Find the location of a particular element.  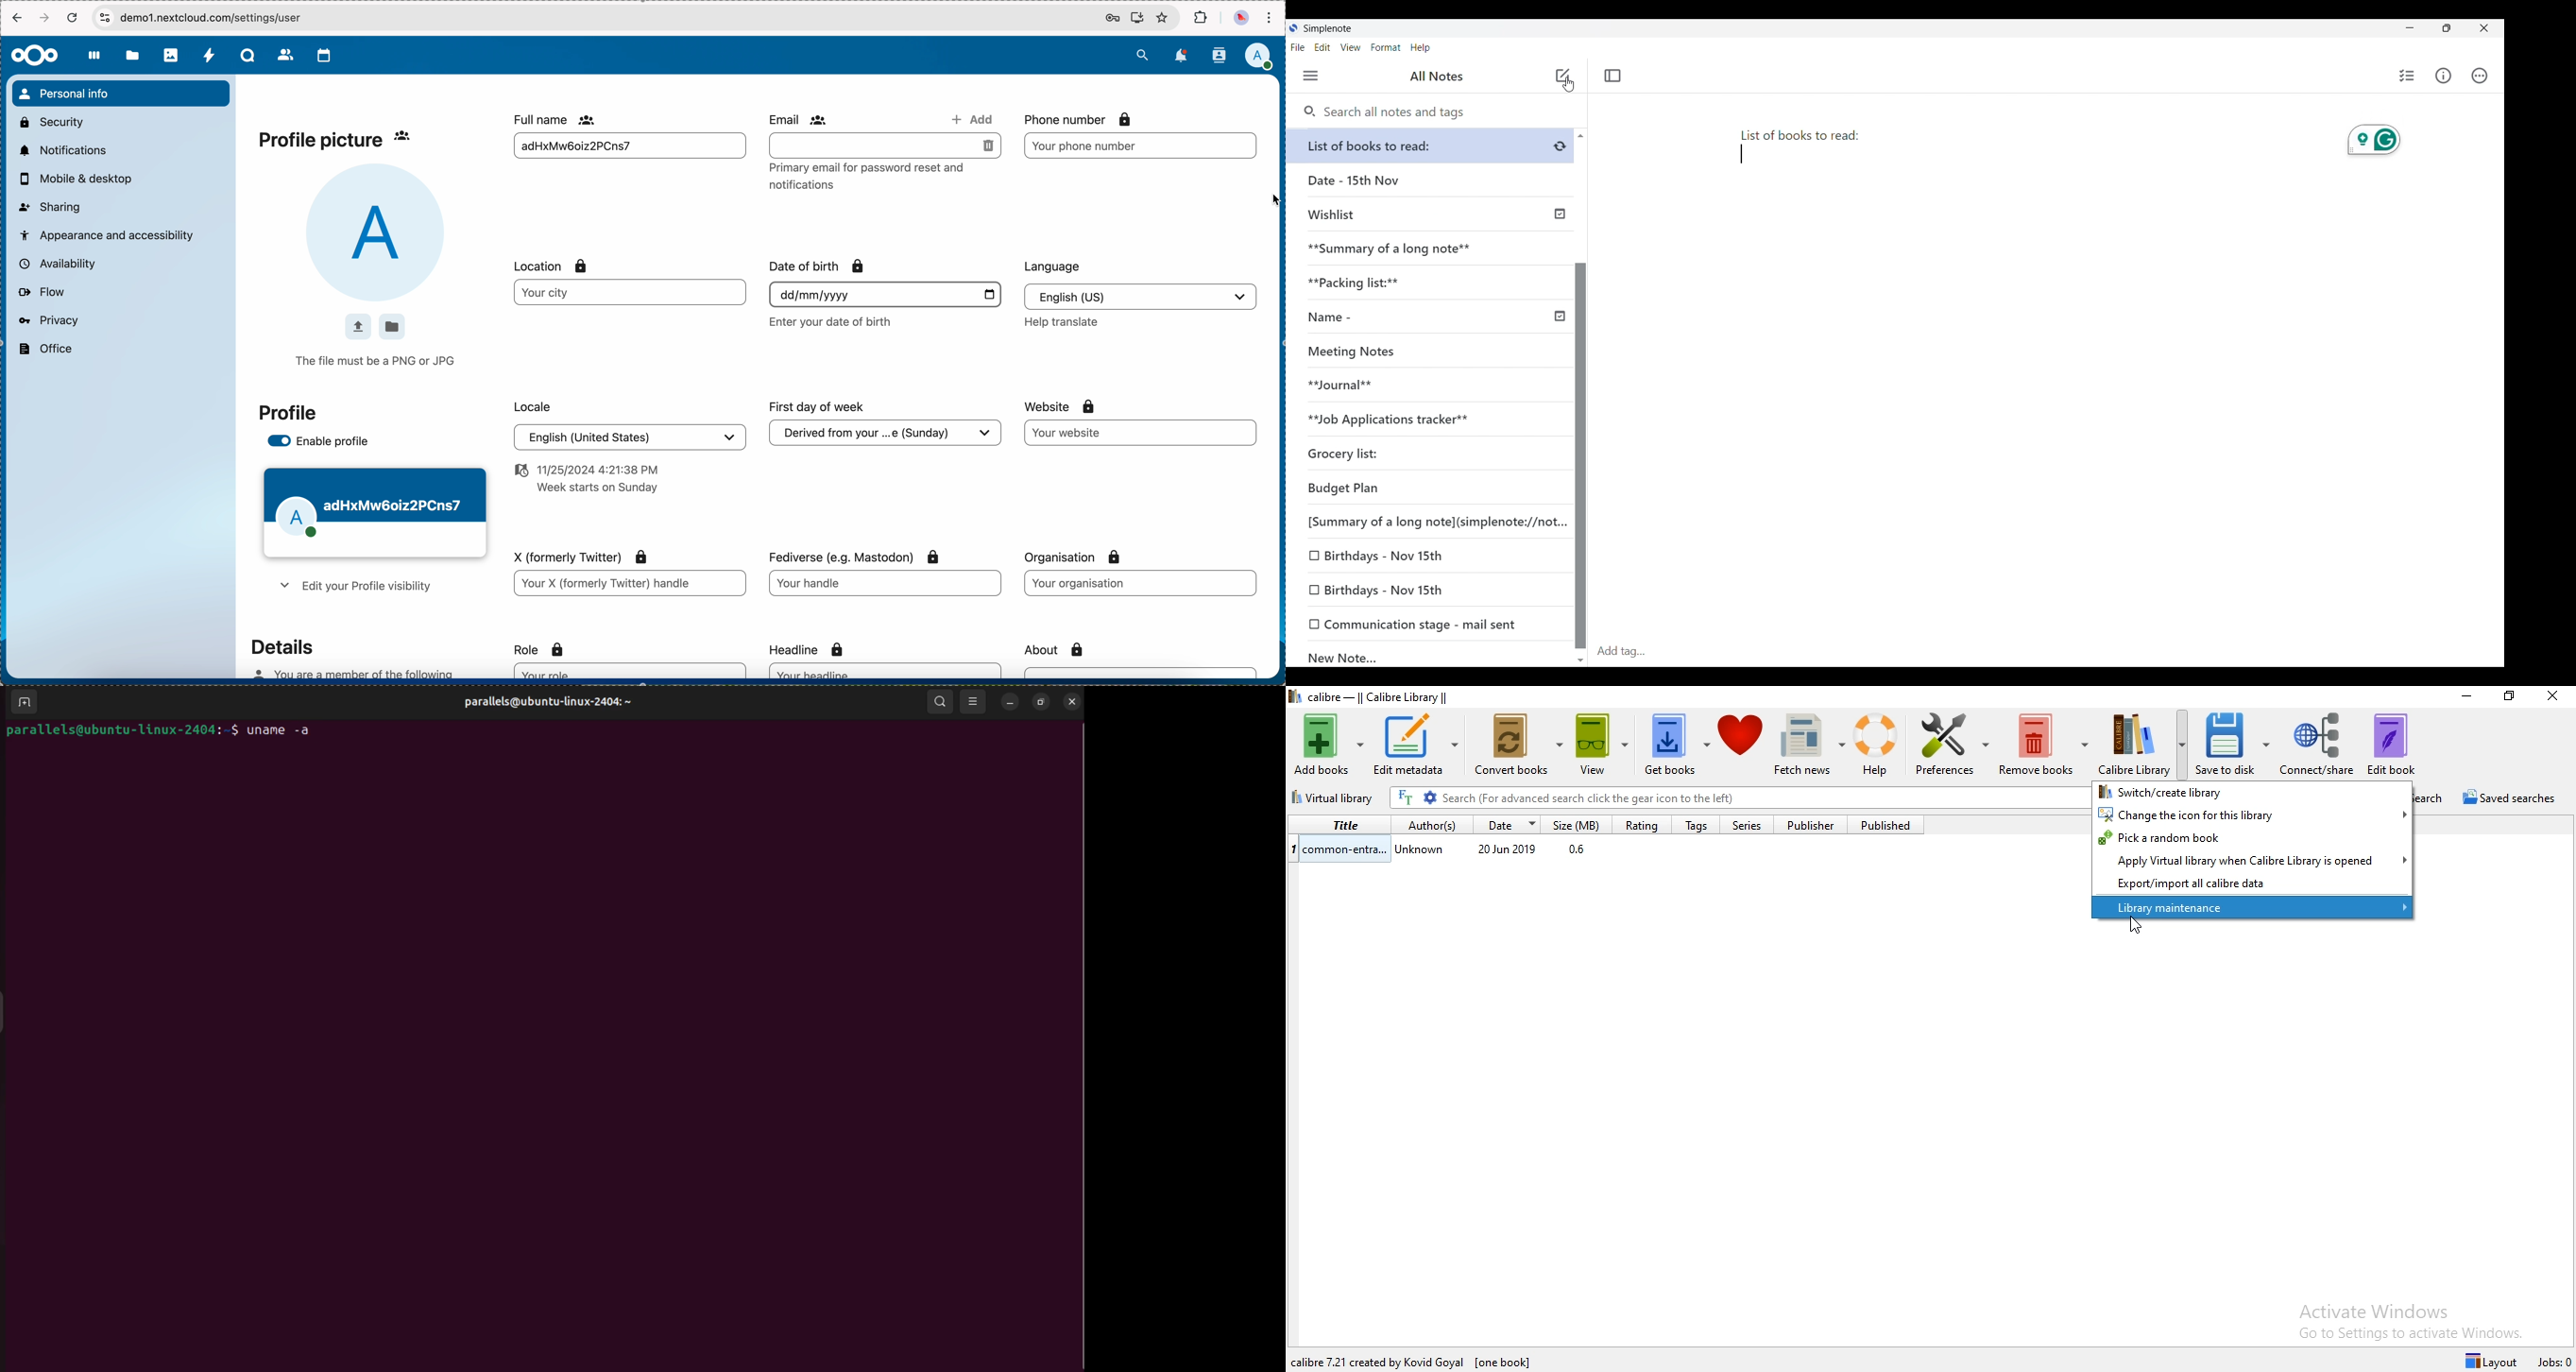

export/import all calibre data is located at coordinates (2251, 884).